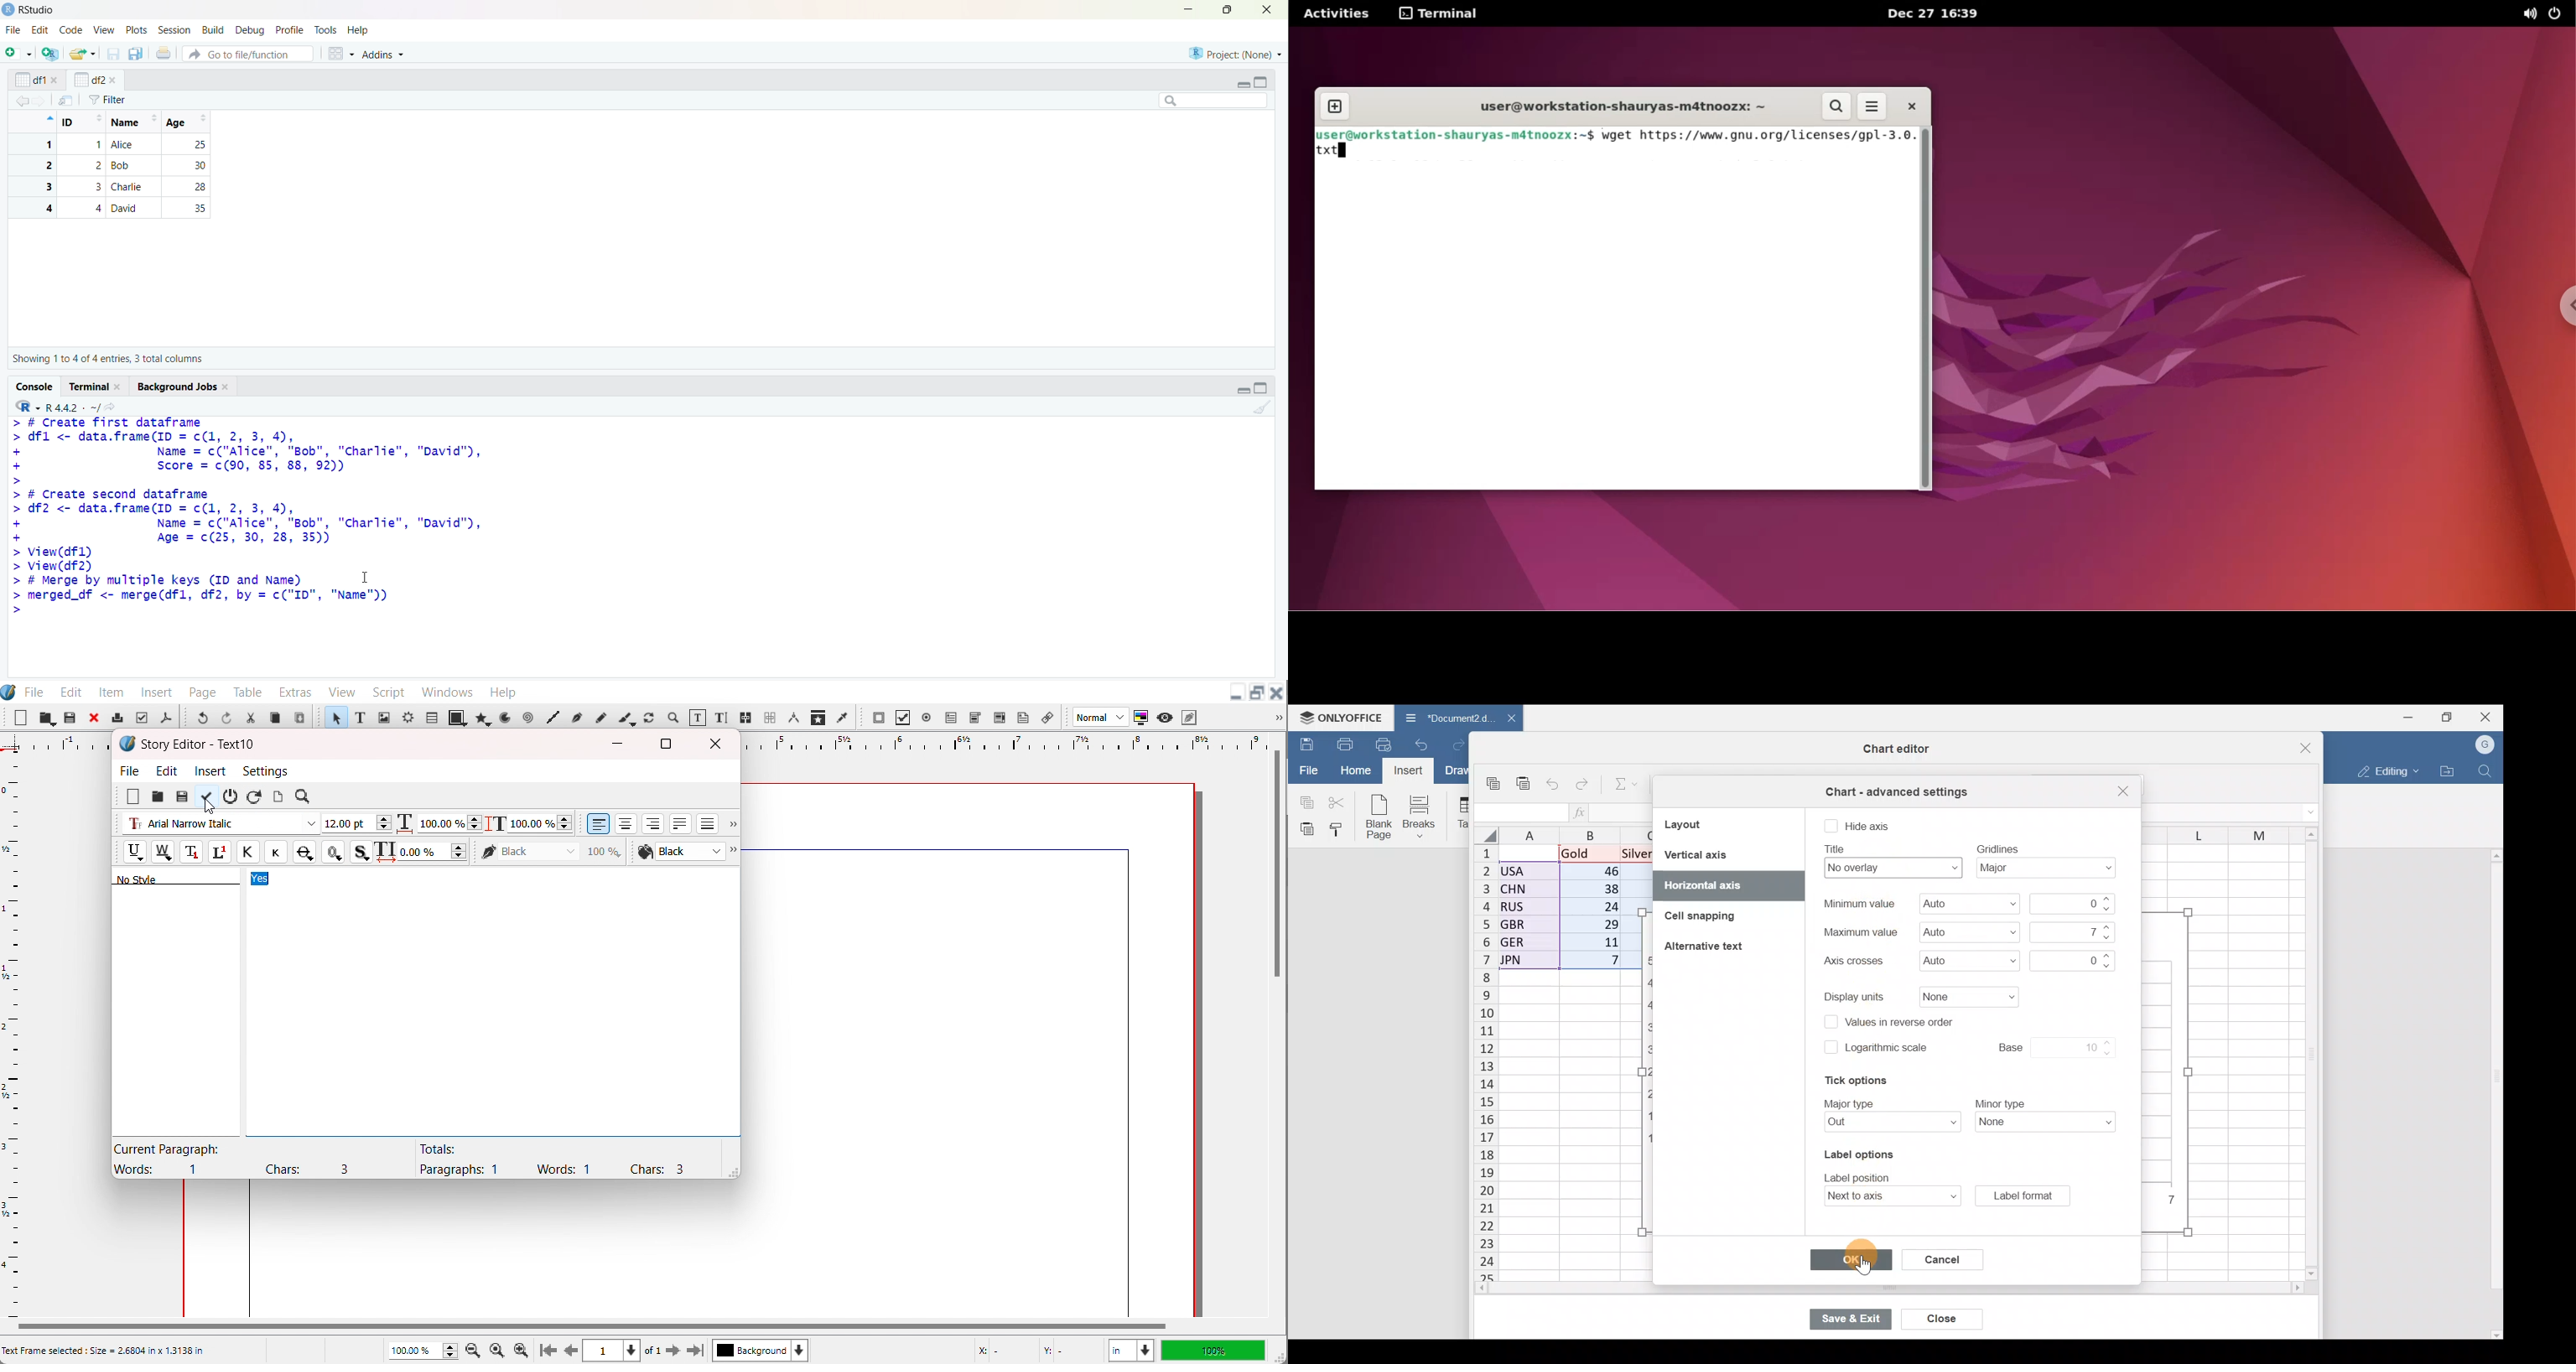  What do you see at coordinates (1998, 848) in the screenshot?
I see `text` at bounding box center [1998, 848].